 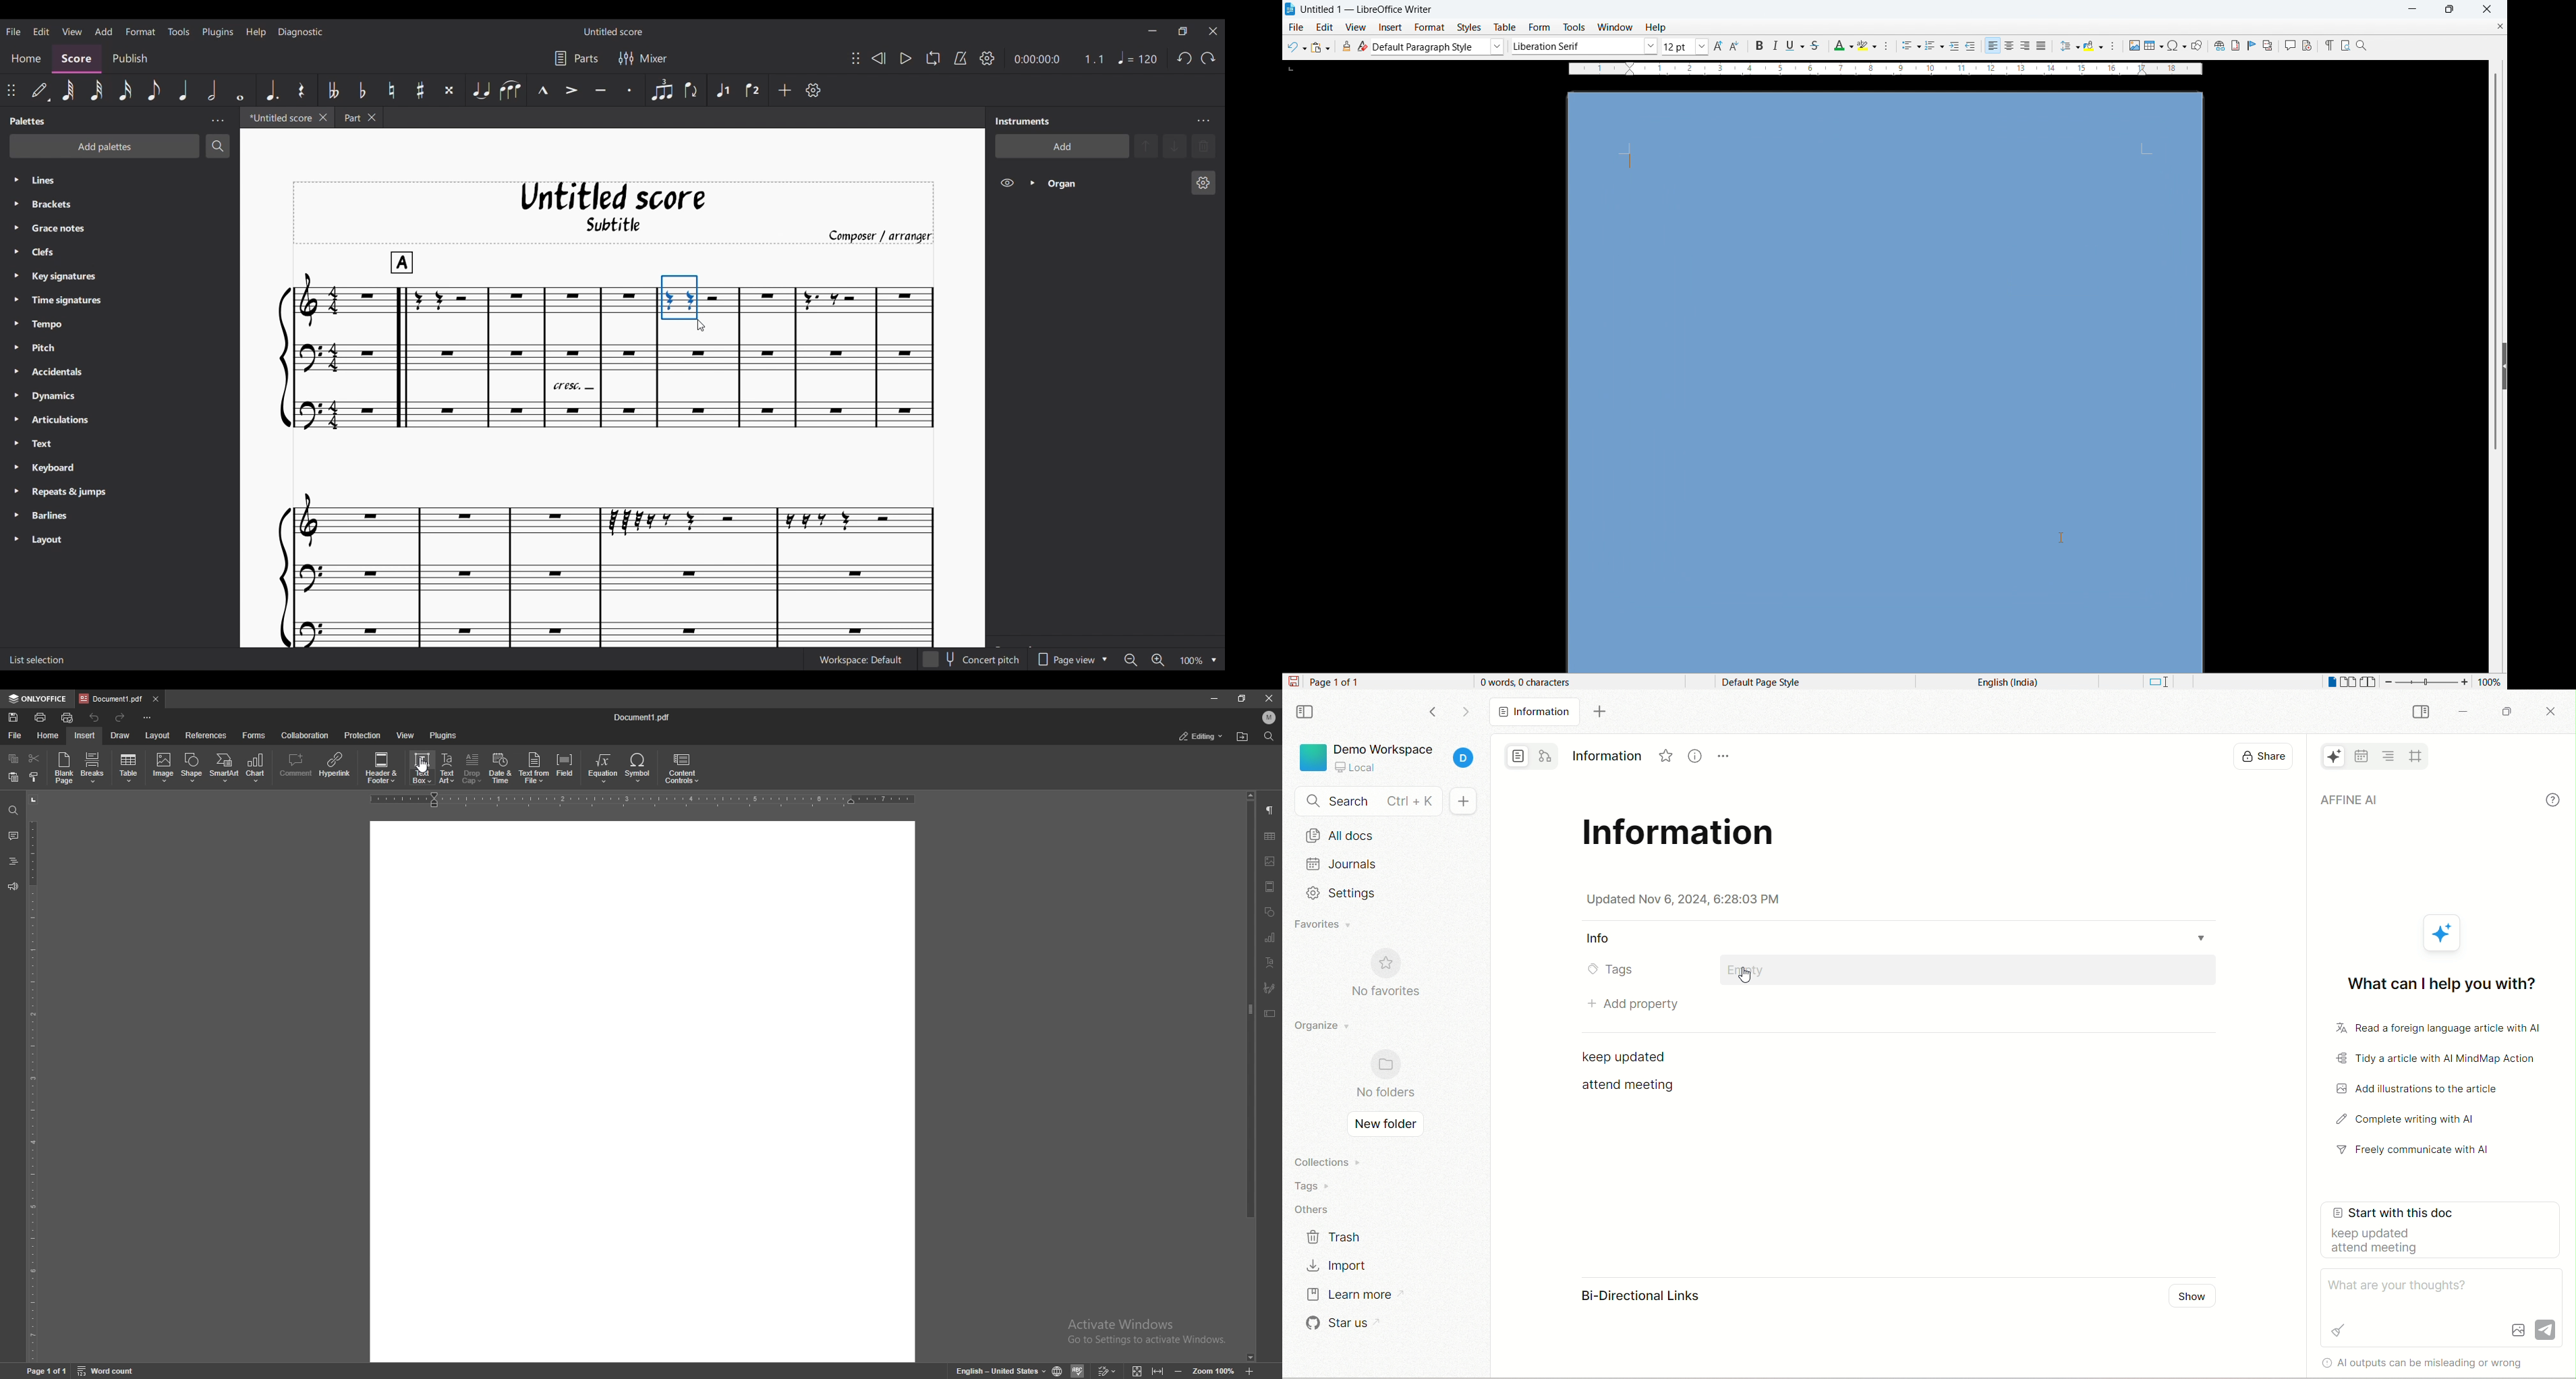 What do you see at coordinates (1271, 836) in the screenshot?
I see `table` at bounding box center [1271, 836].